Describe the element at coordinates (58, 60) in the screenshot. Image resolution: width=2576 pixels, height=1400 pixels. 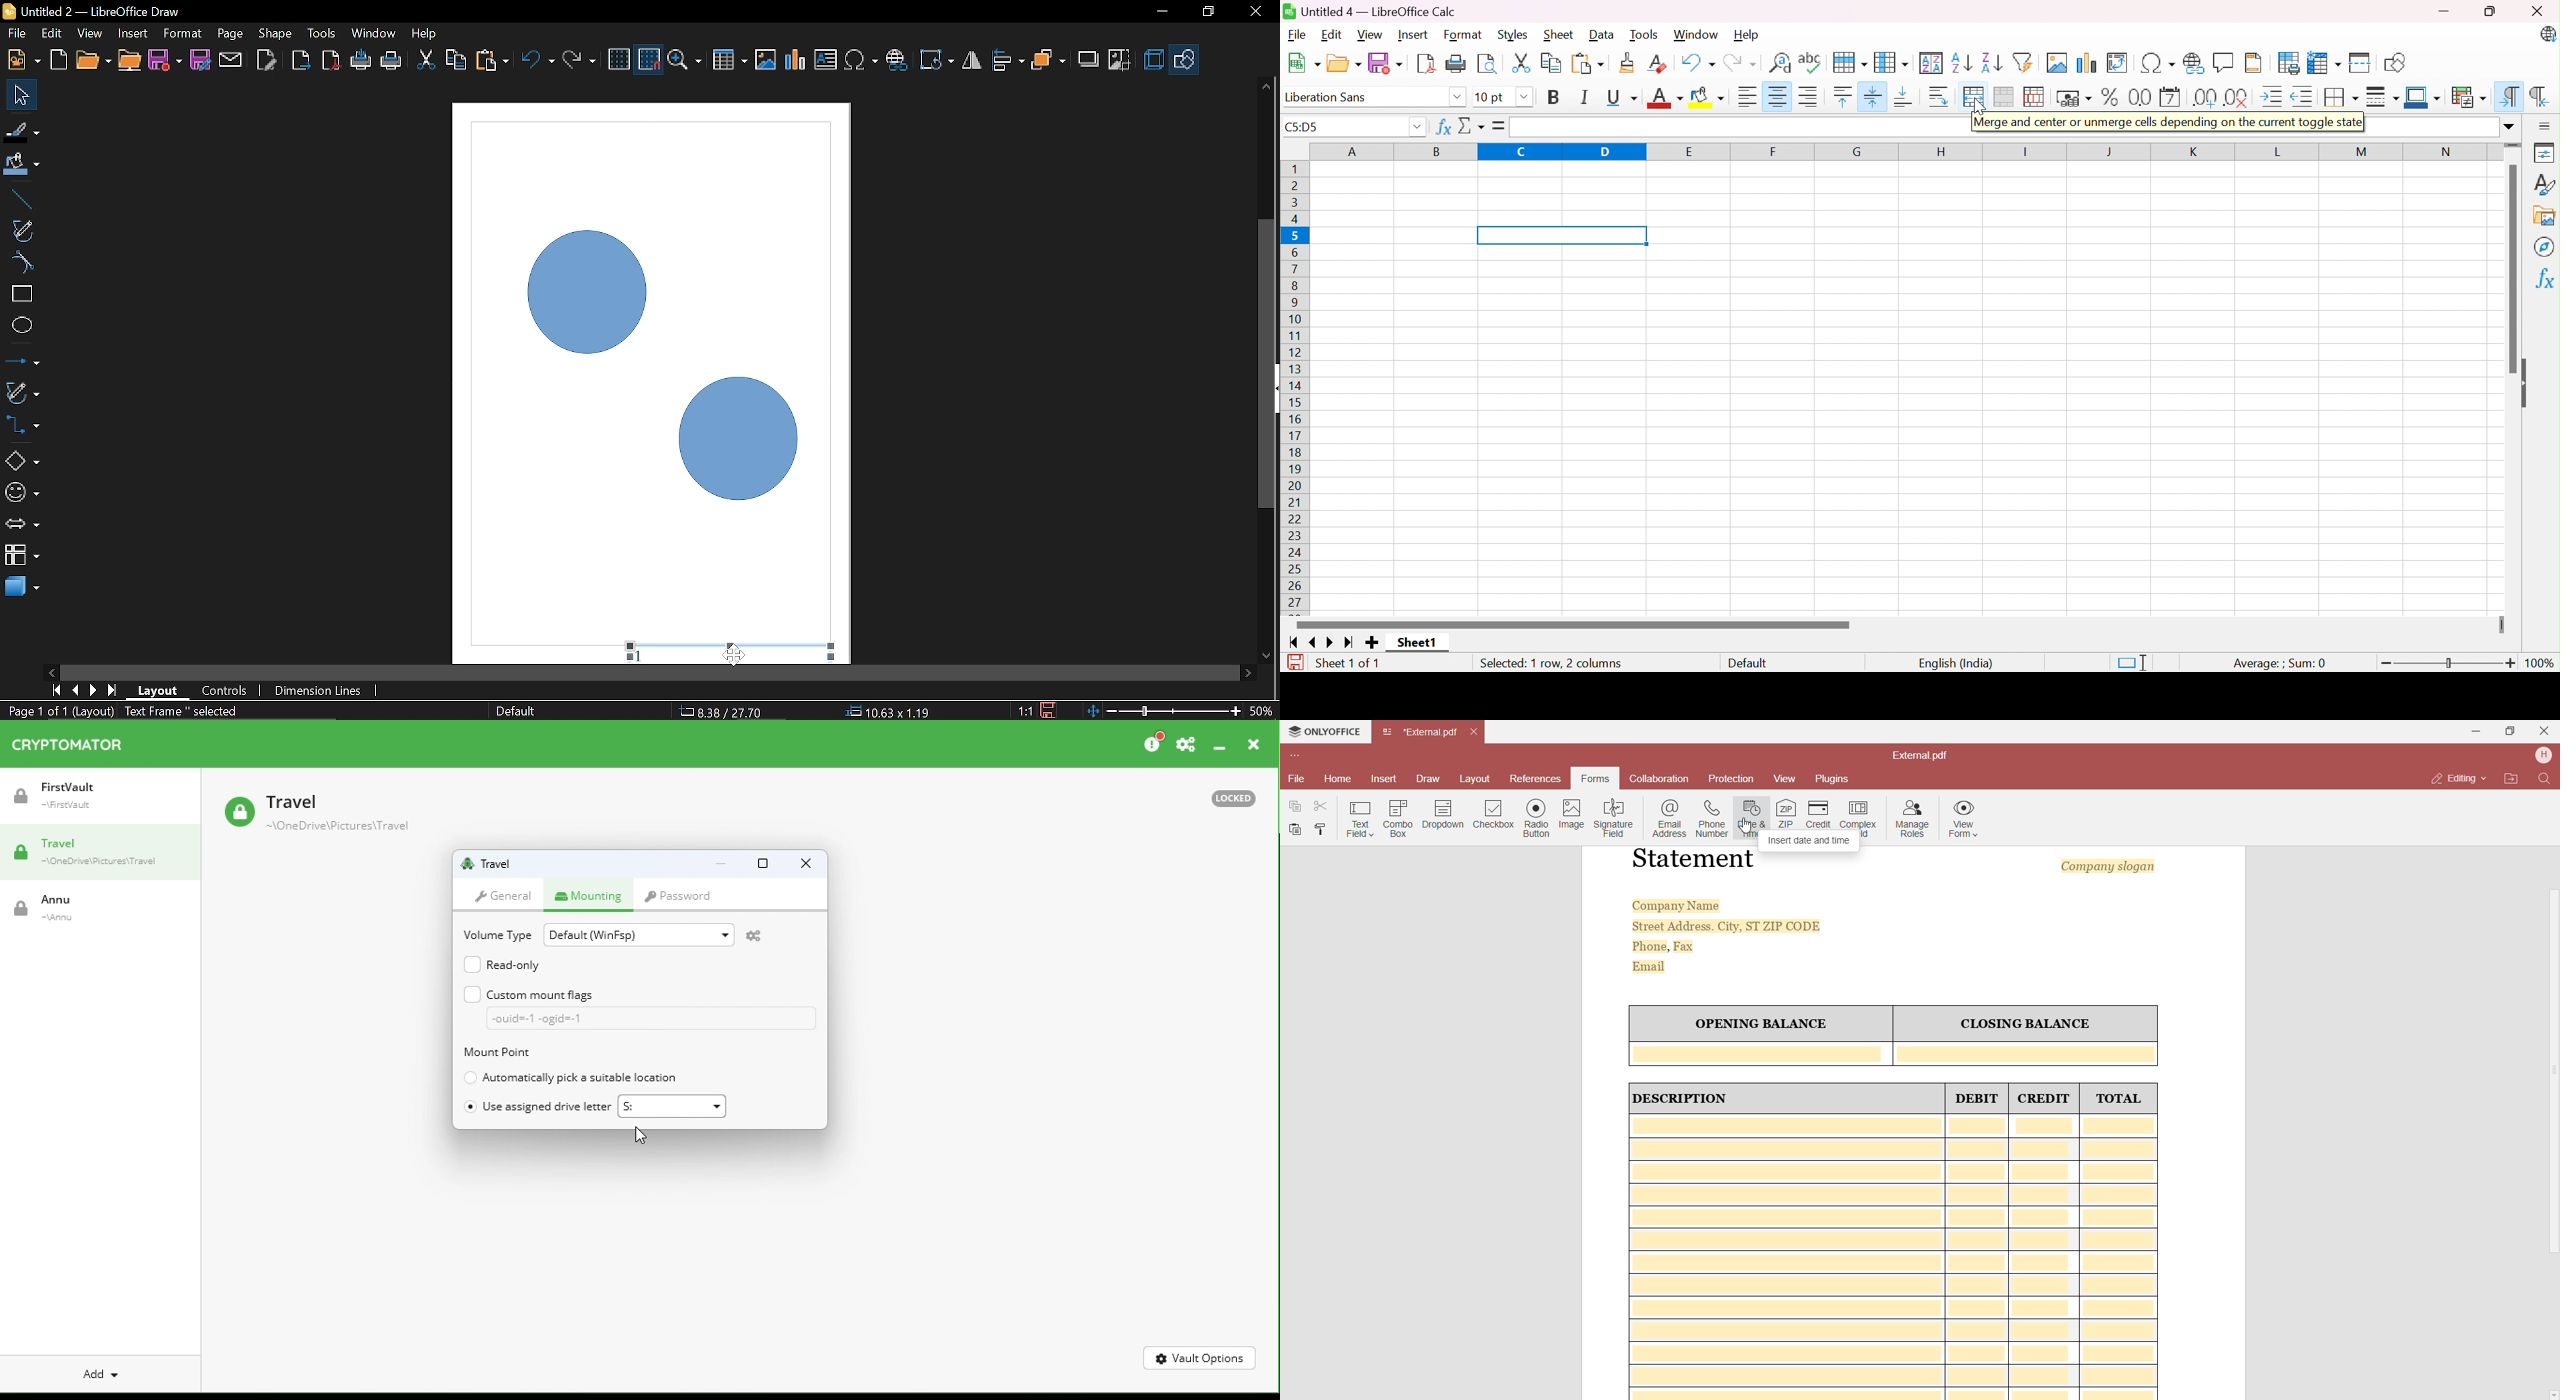
I see `Open template manager` at that location.